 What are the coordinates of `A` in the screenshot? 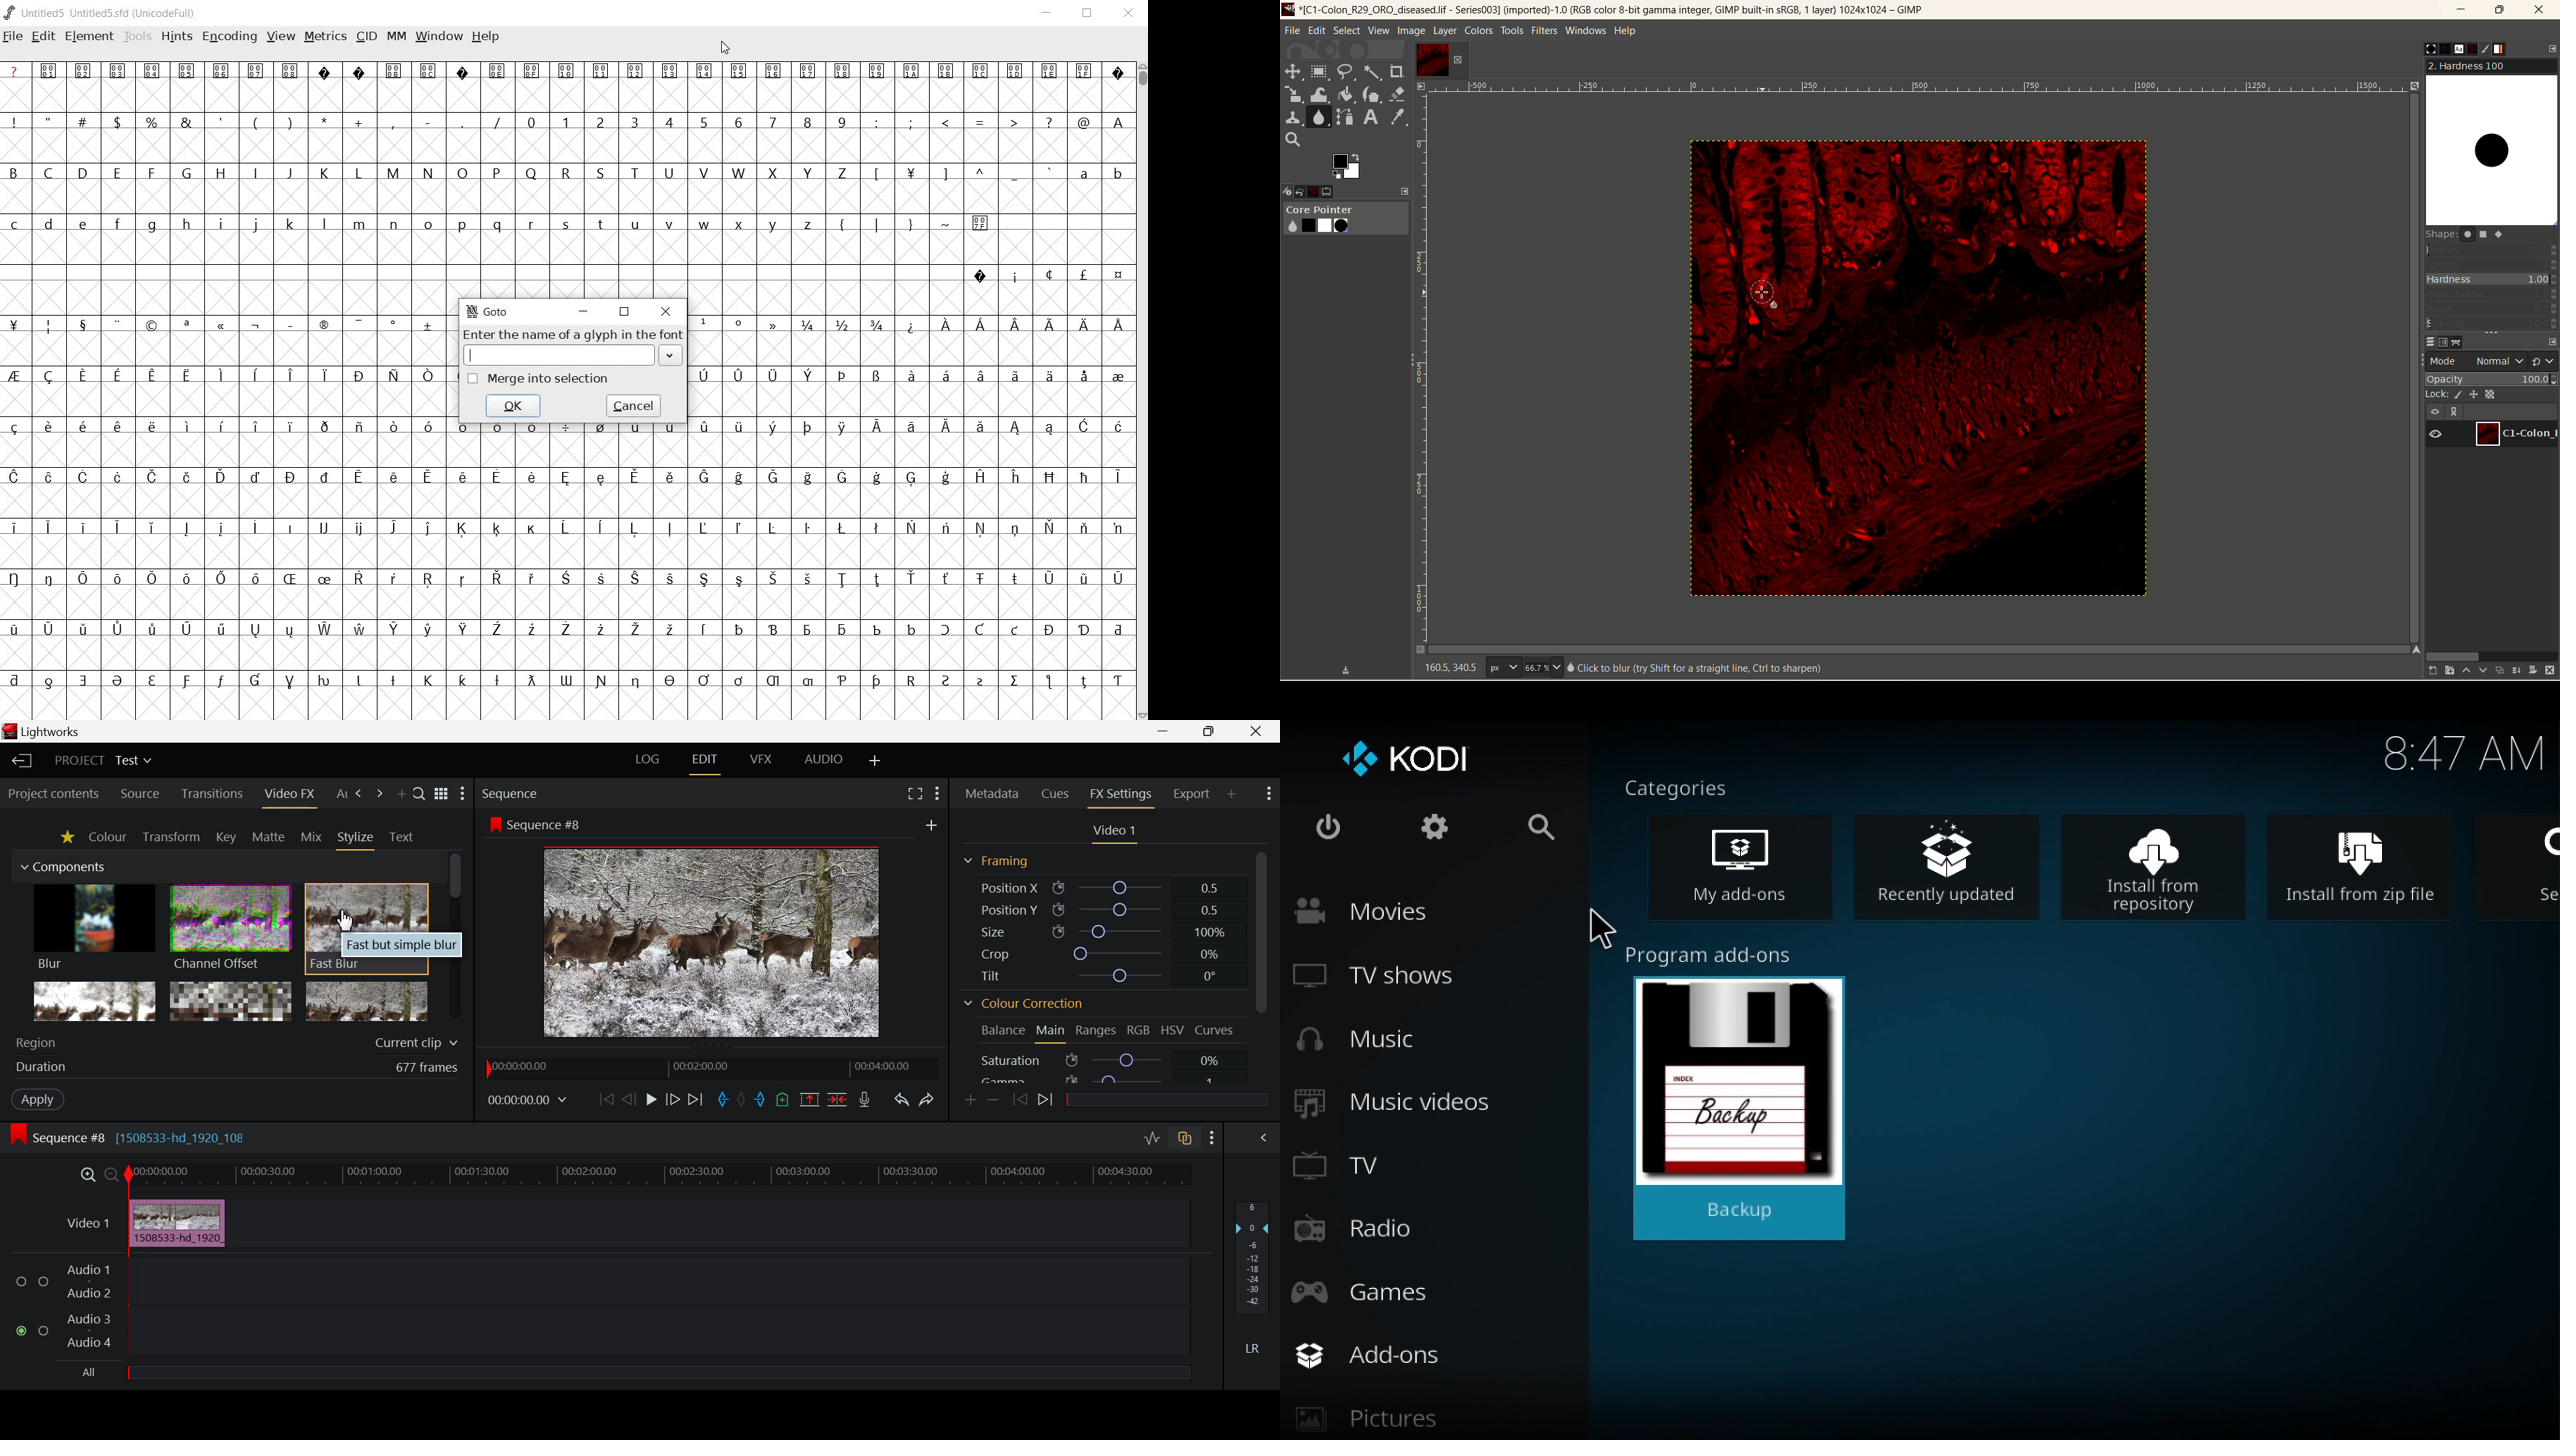 It's located at (1117, 121).